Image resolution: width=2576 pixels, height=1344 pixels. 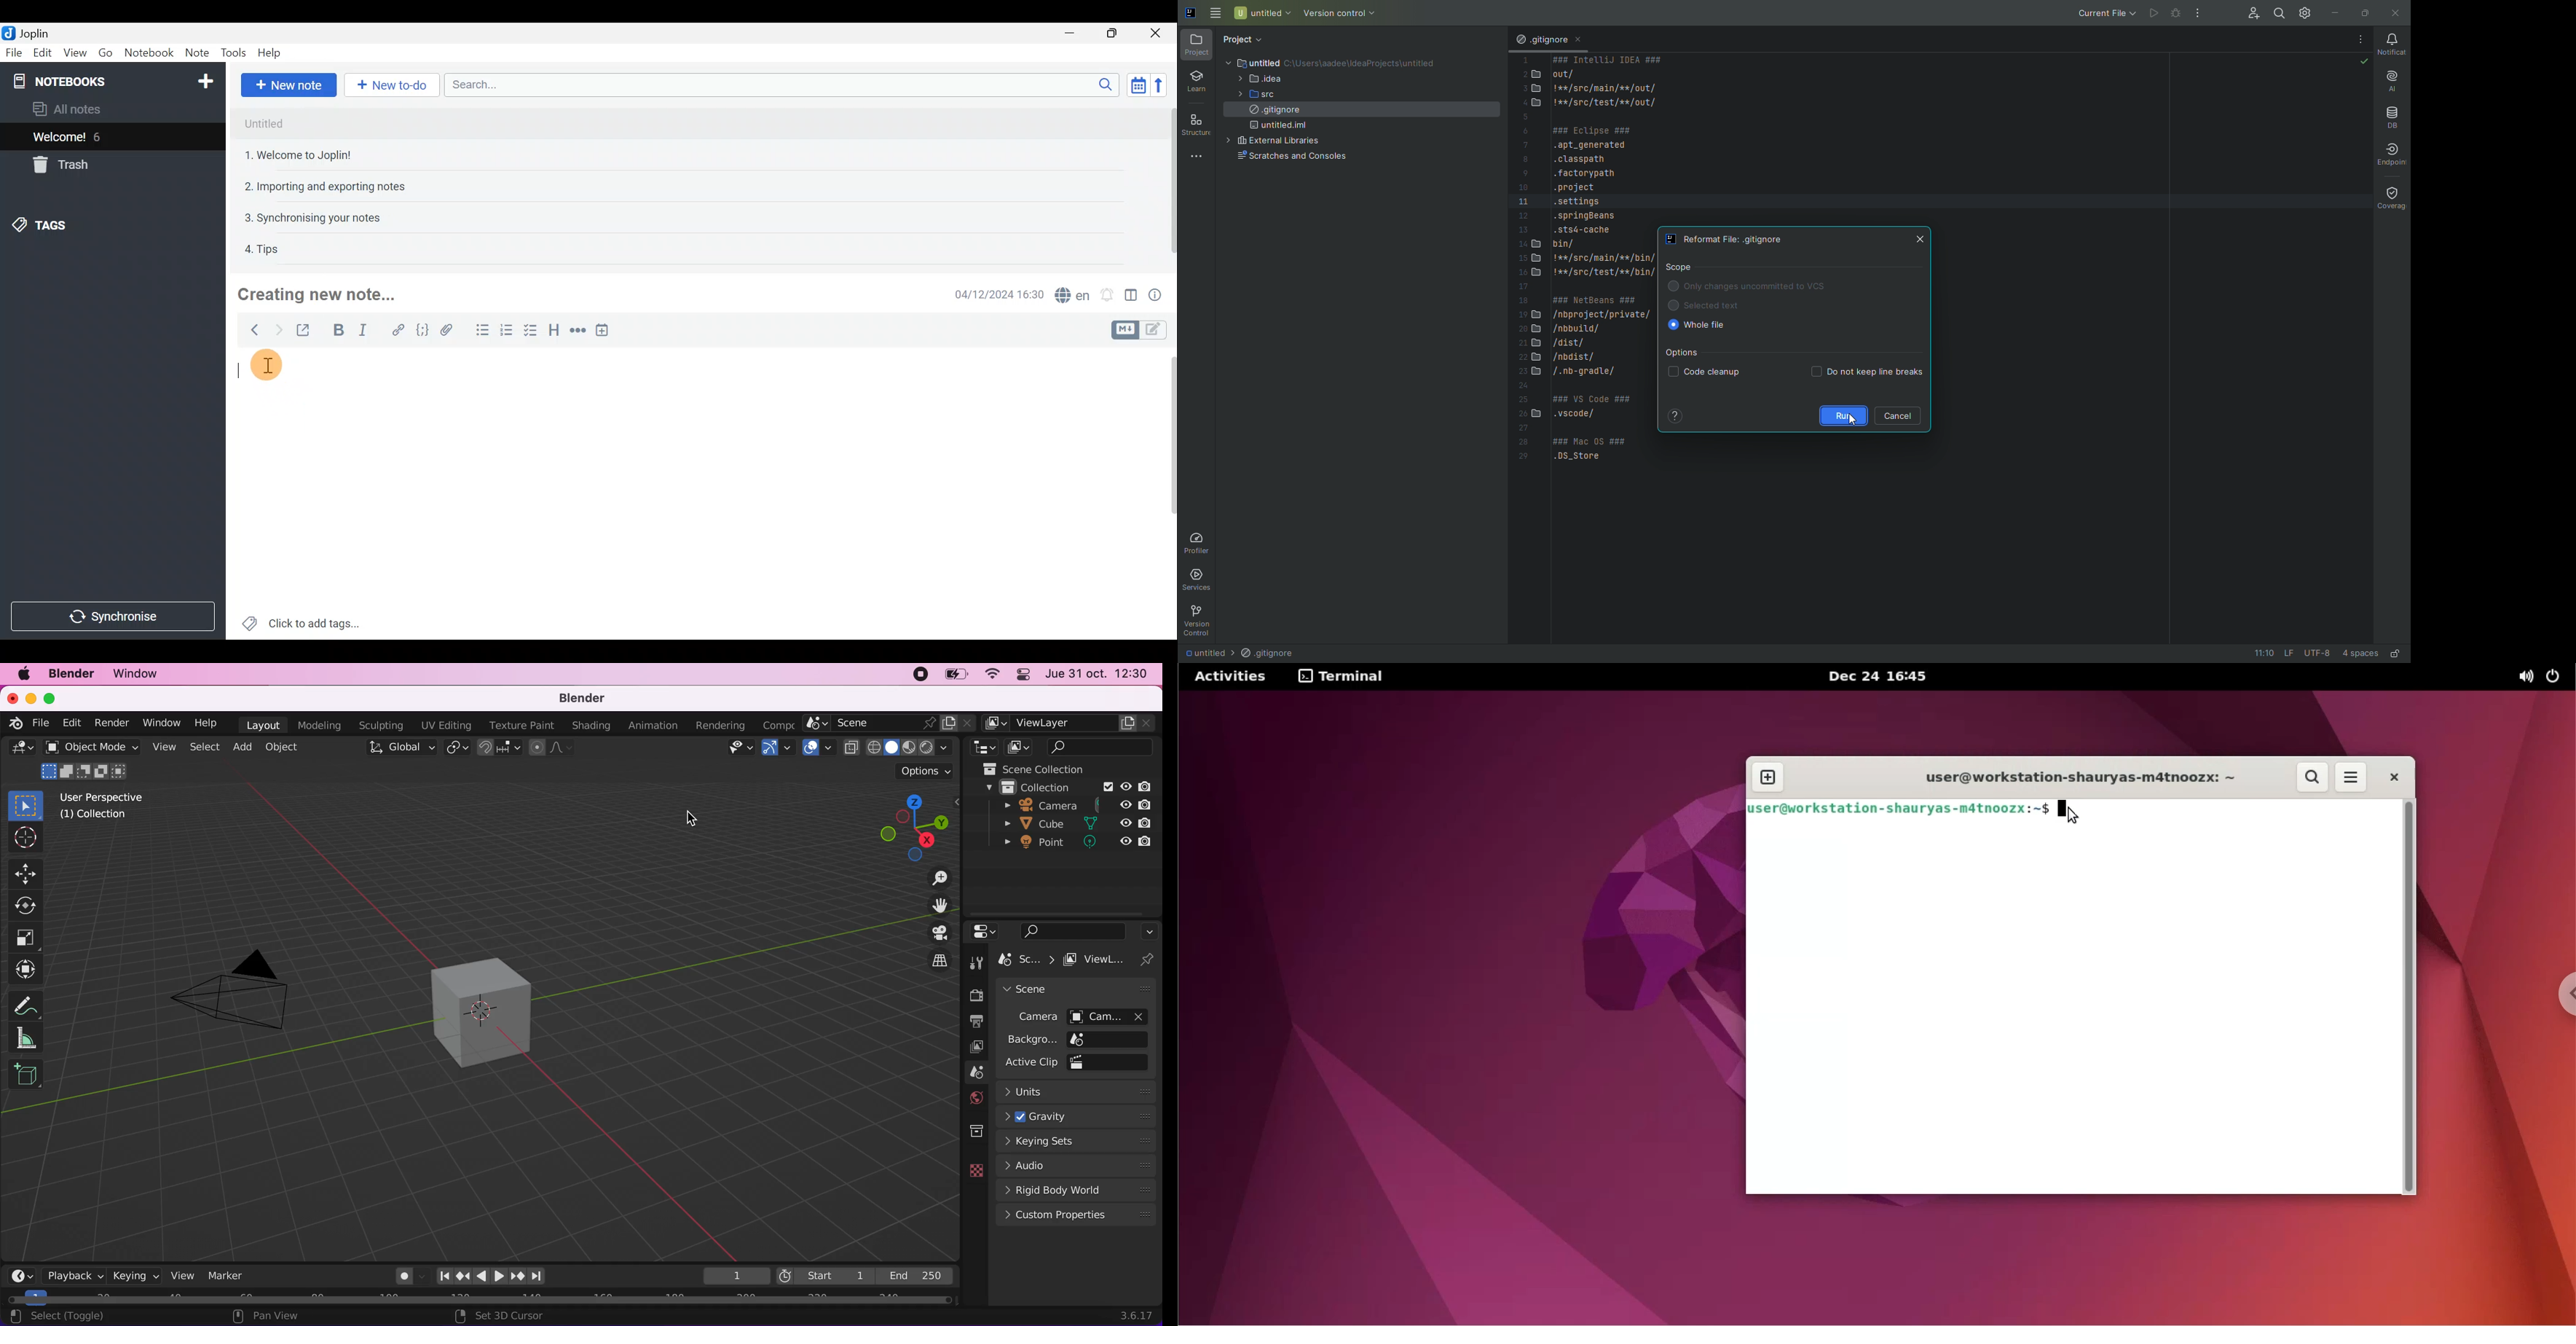 What do you see at coordinates (605, 332) in the screenshot?
I see `Insert time` at bounding box center [605, 332].